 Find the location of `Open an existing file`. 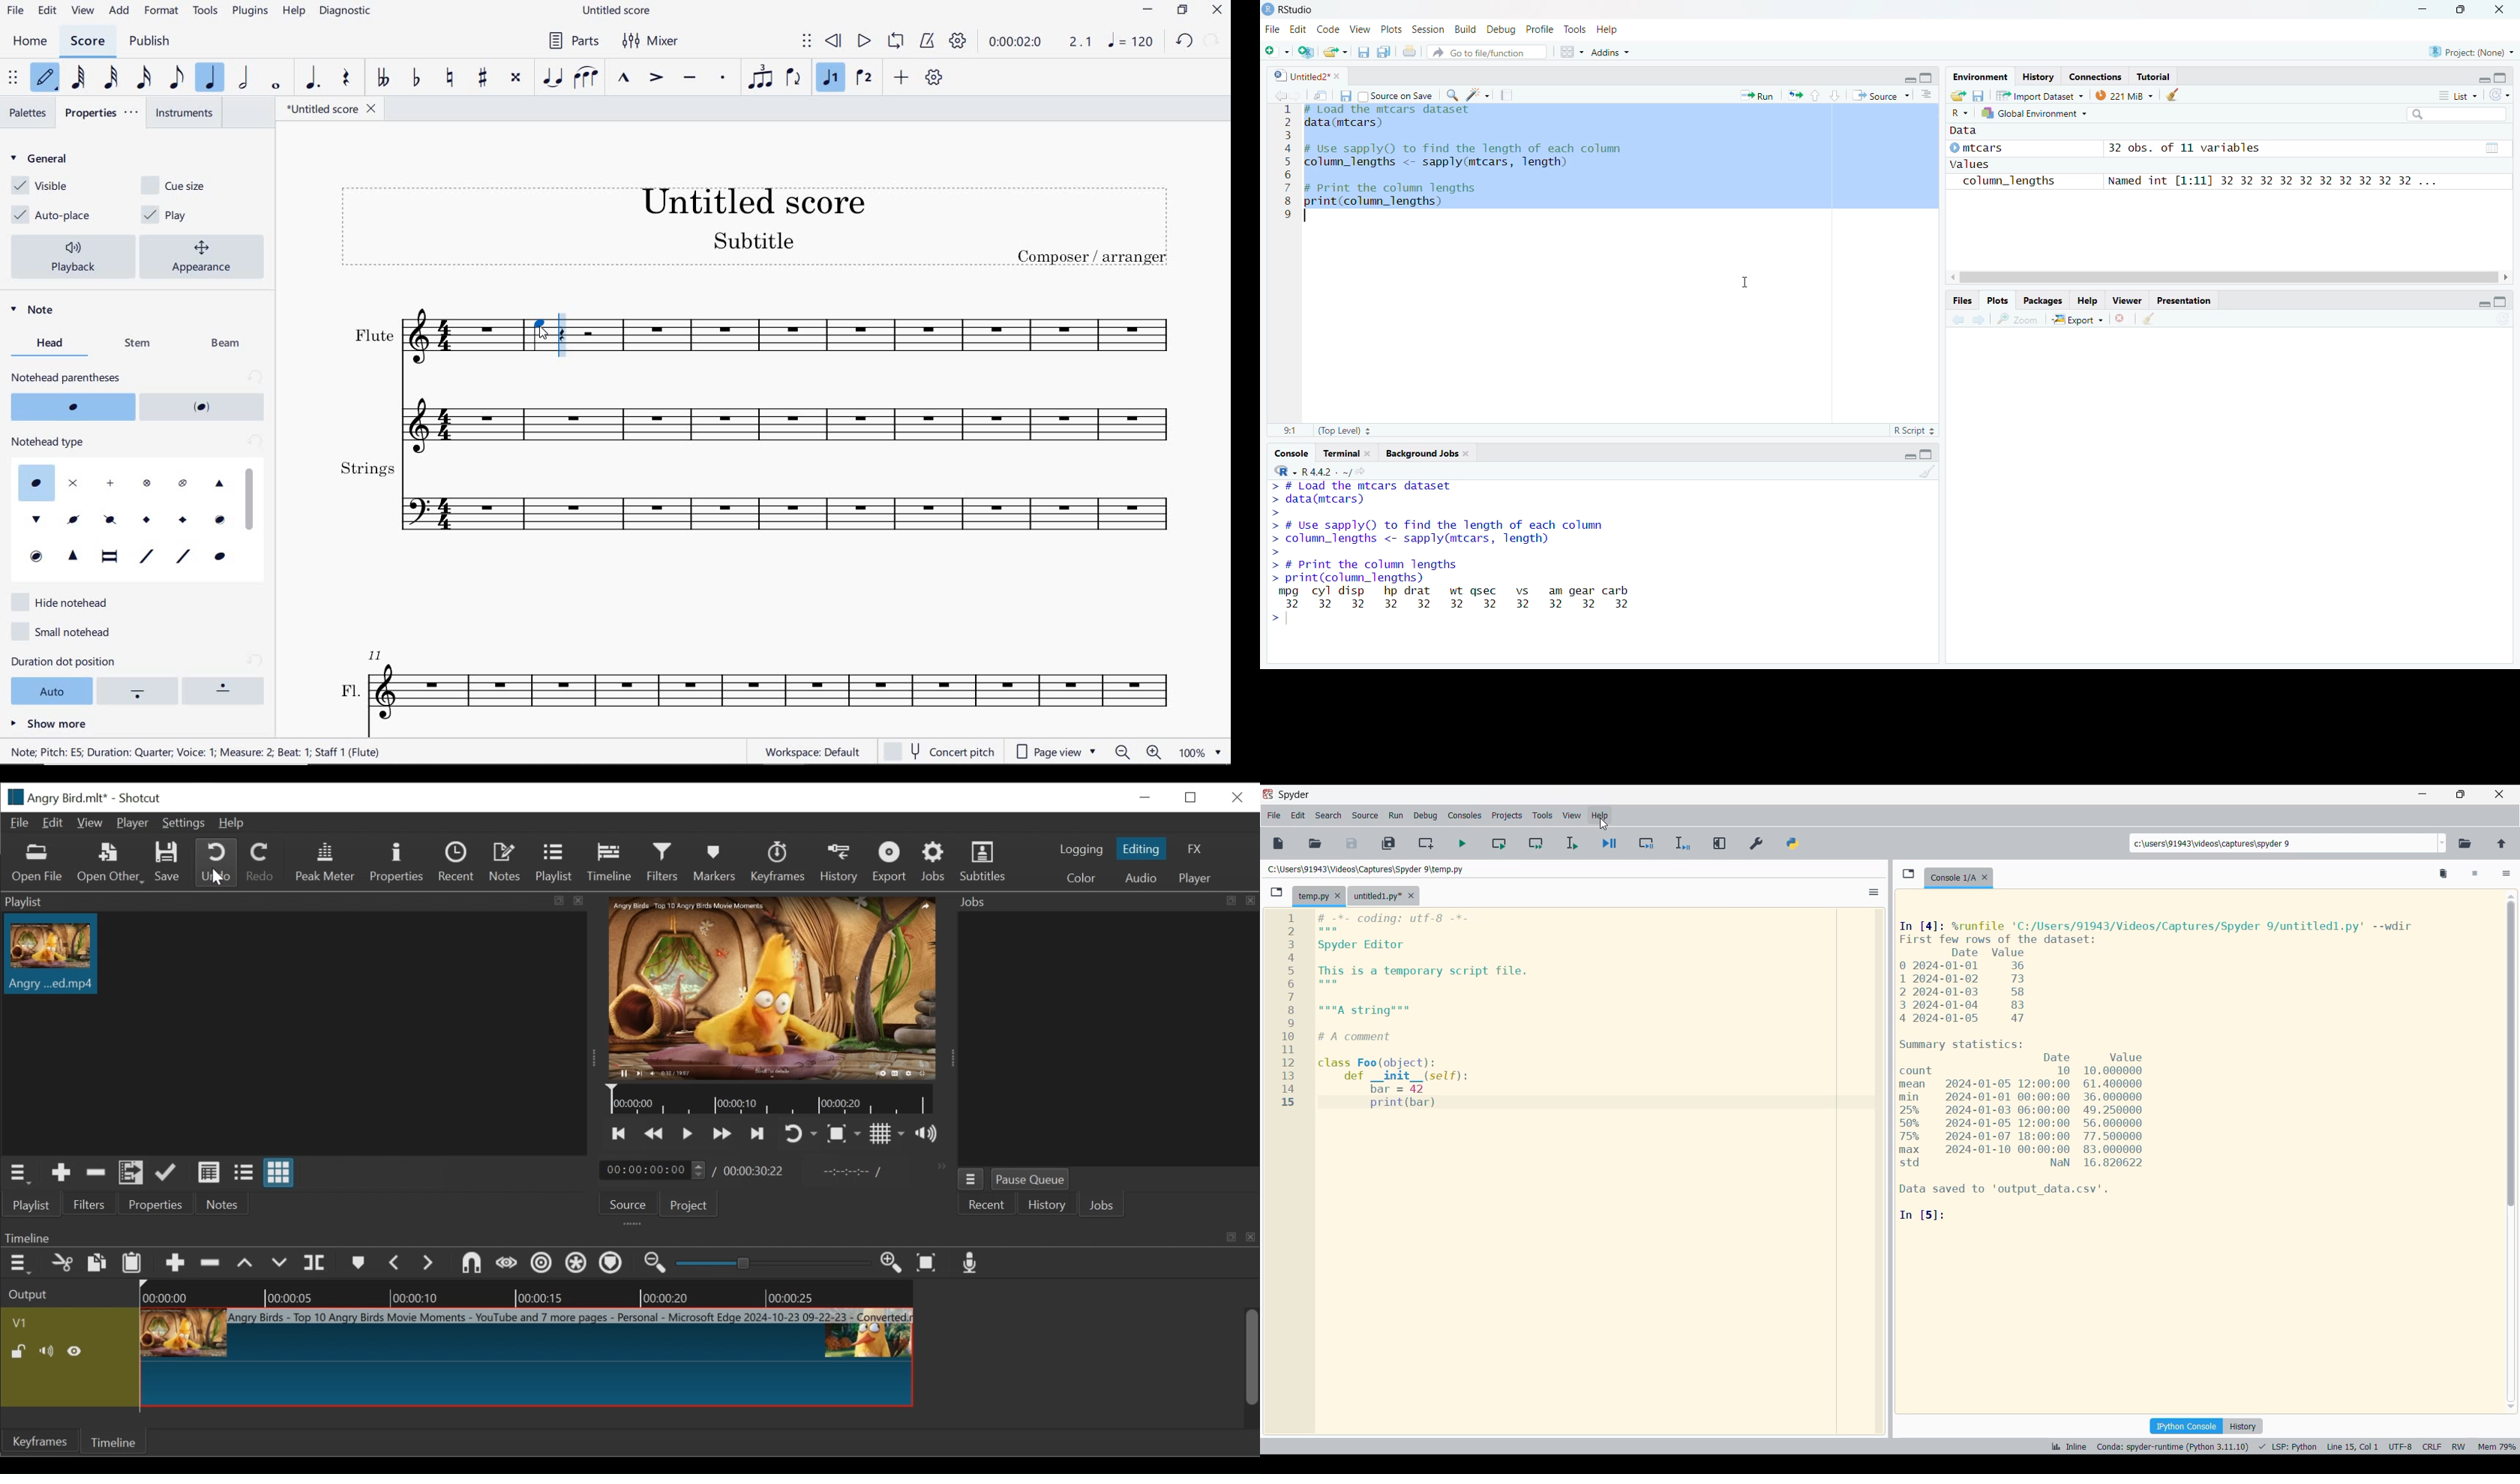

Open an existing file is located at coordinates (1335, 52).